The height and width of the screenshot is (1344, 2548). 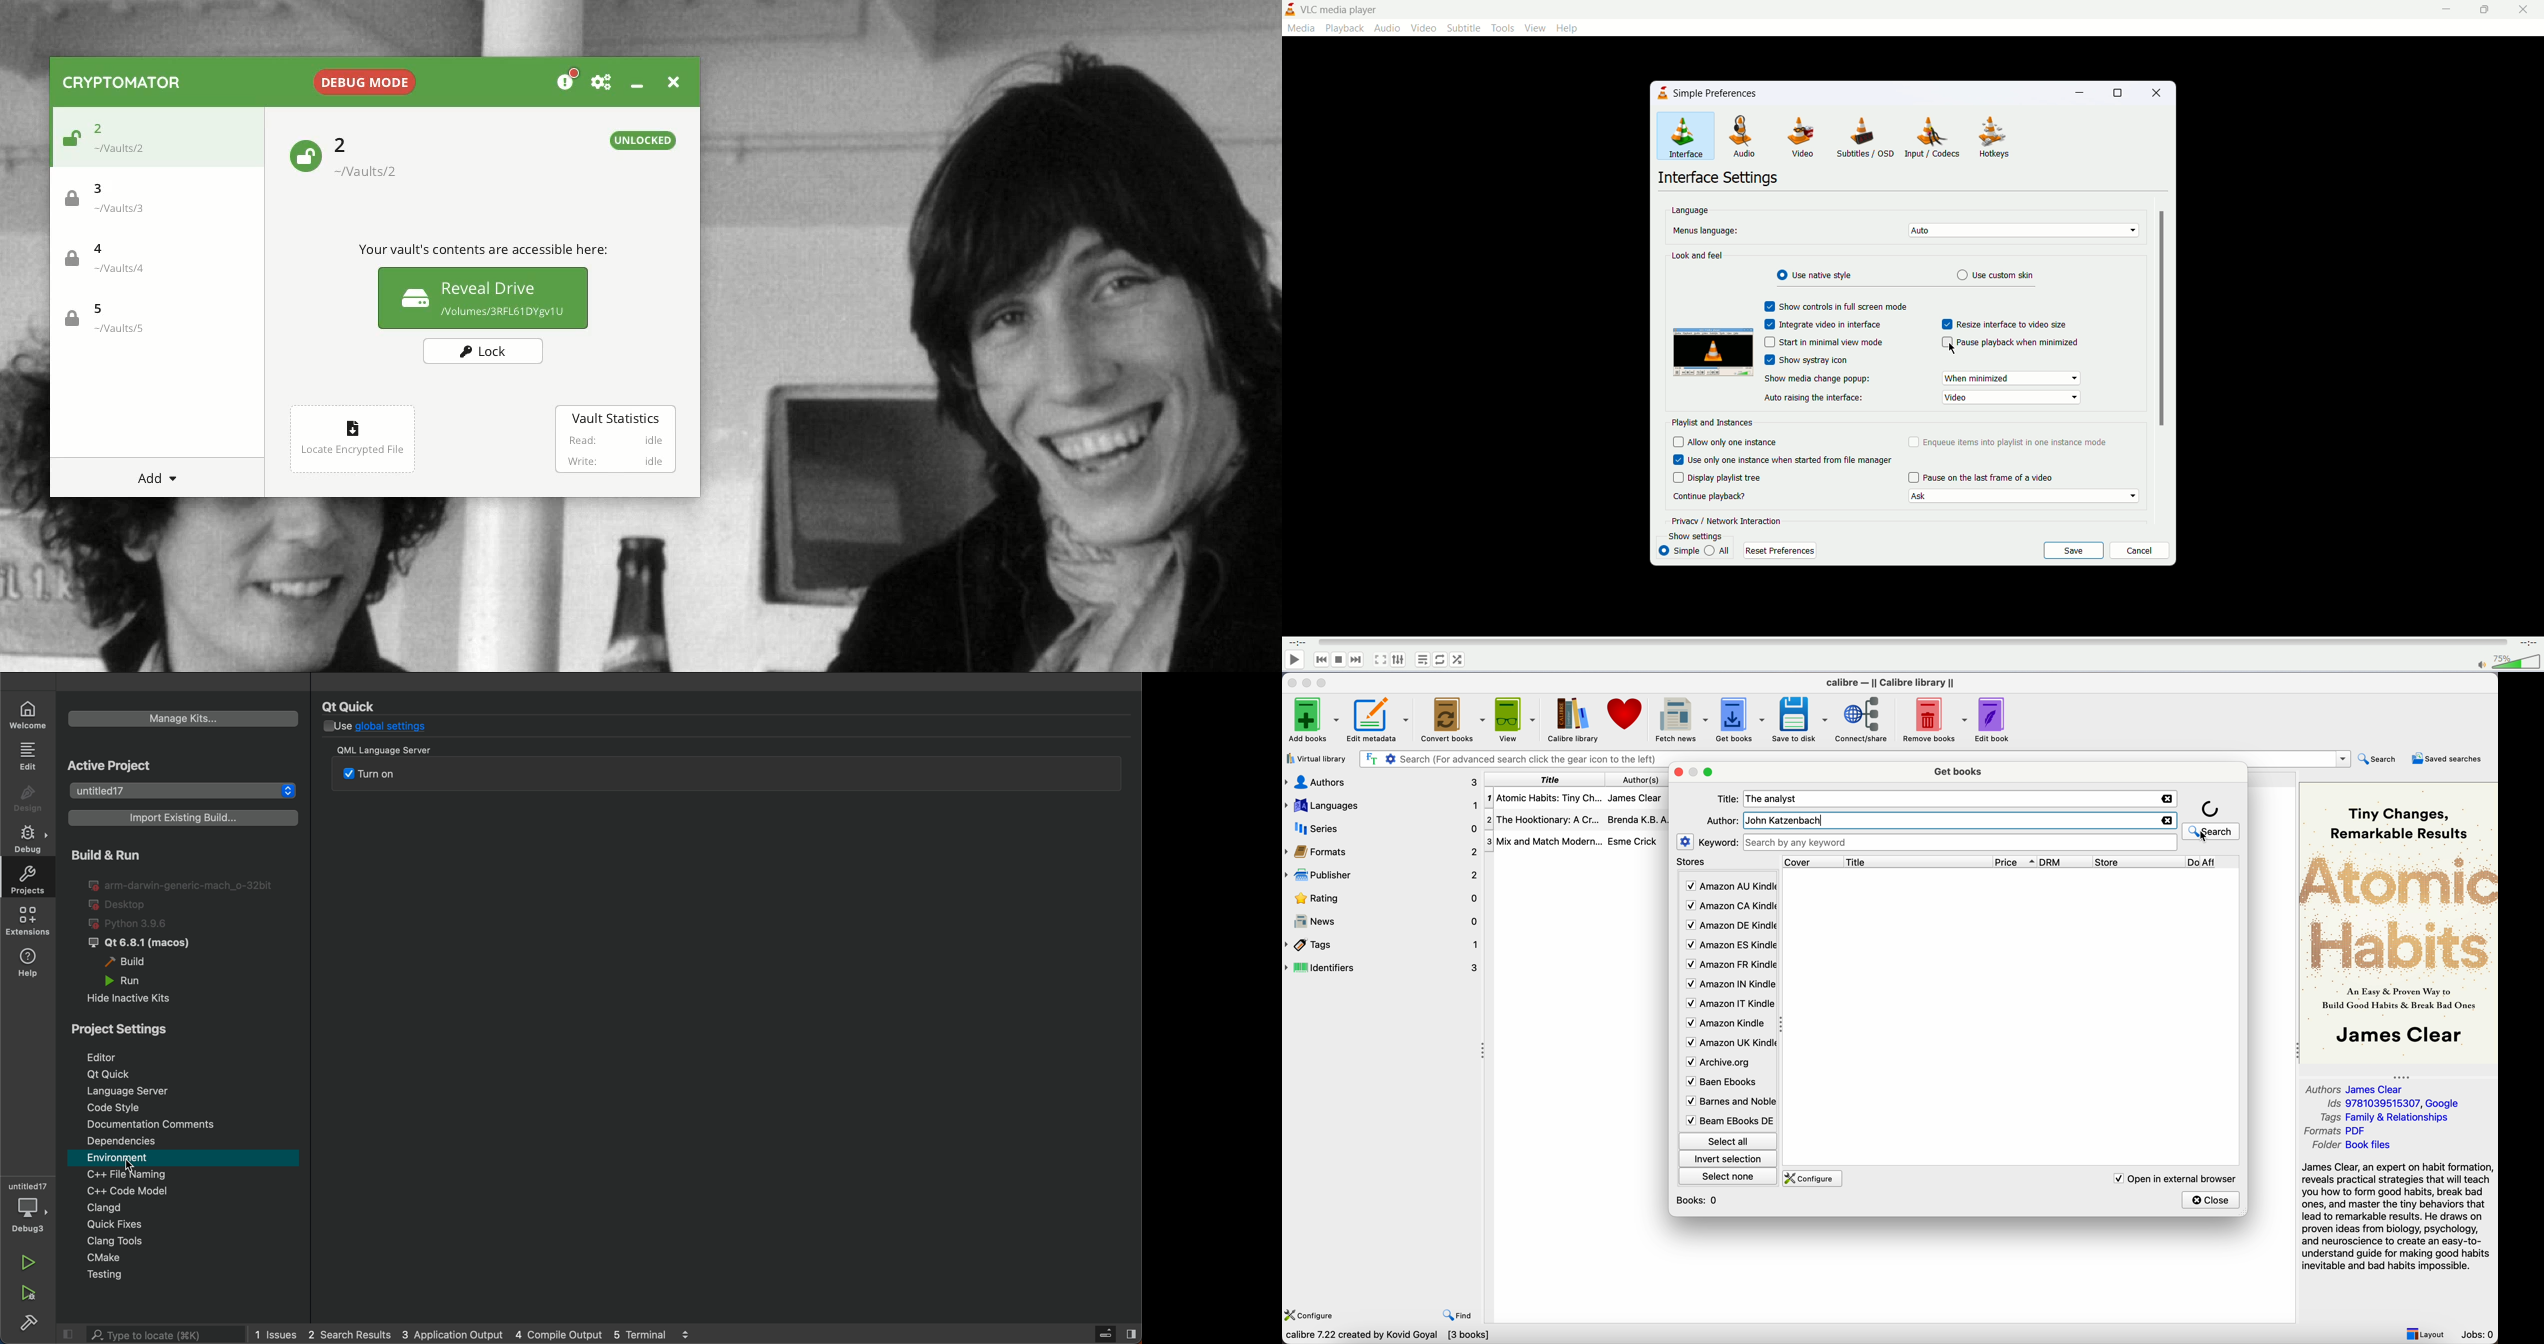 I want to click on Input Elements, so click(x=1770, y=343).